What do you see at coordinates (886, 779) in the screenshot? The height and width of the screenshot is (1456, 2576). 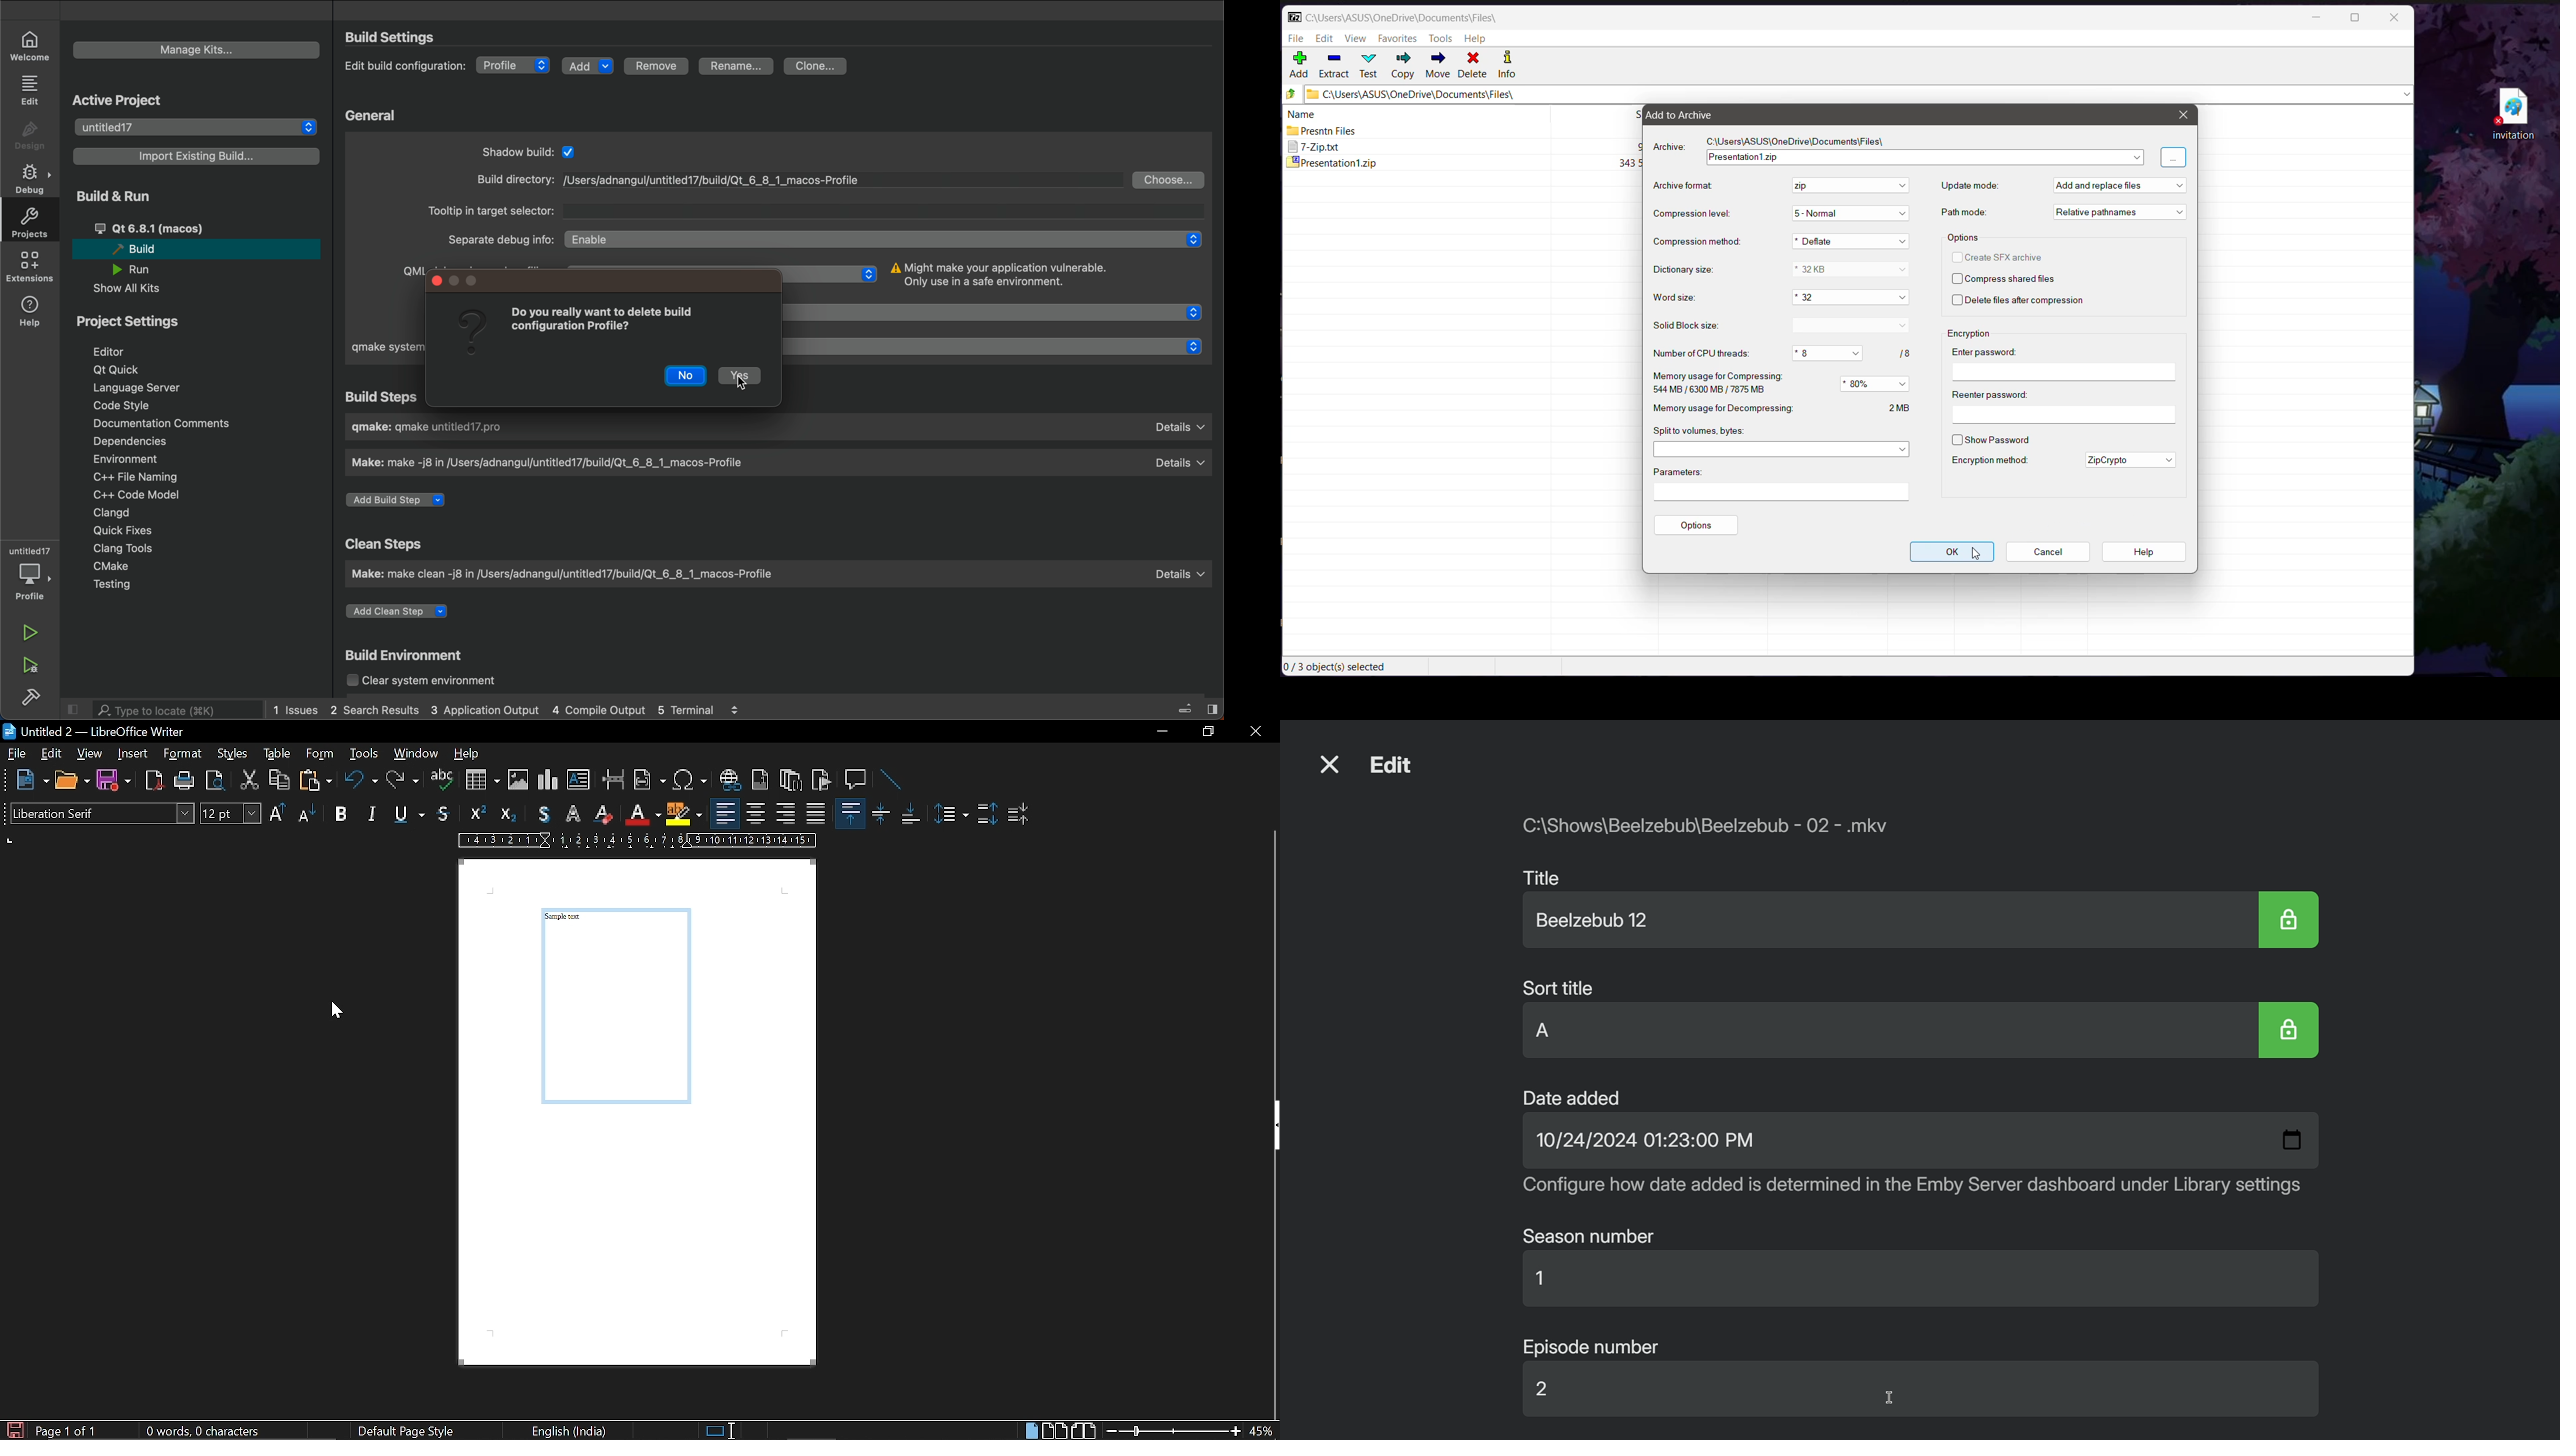 I see `insert line` at bounding box center [886, 779].